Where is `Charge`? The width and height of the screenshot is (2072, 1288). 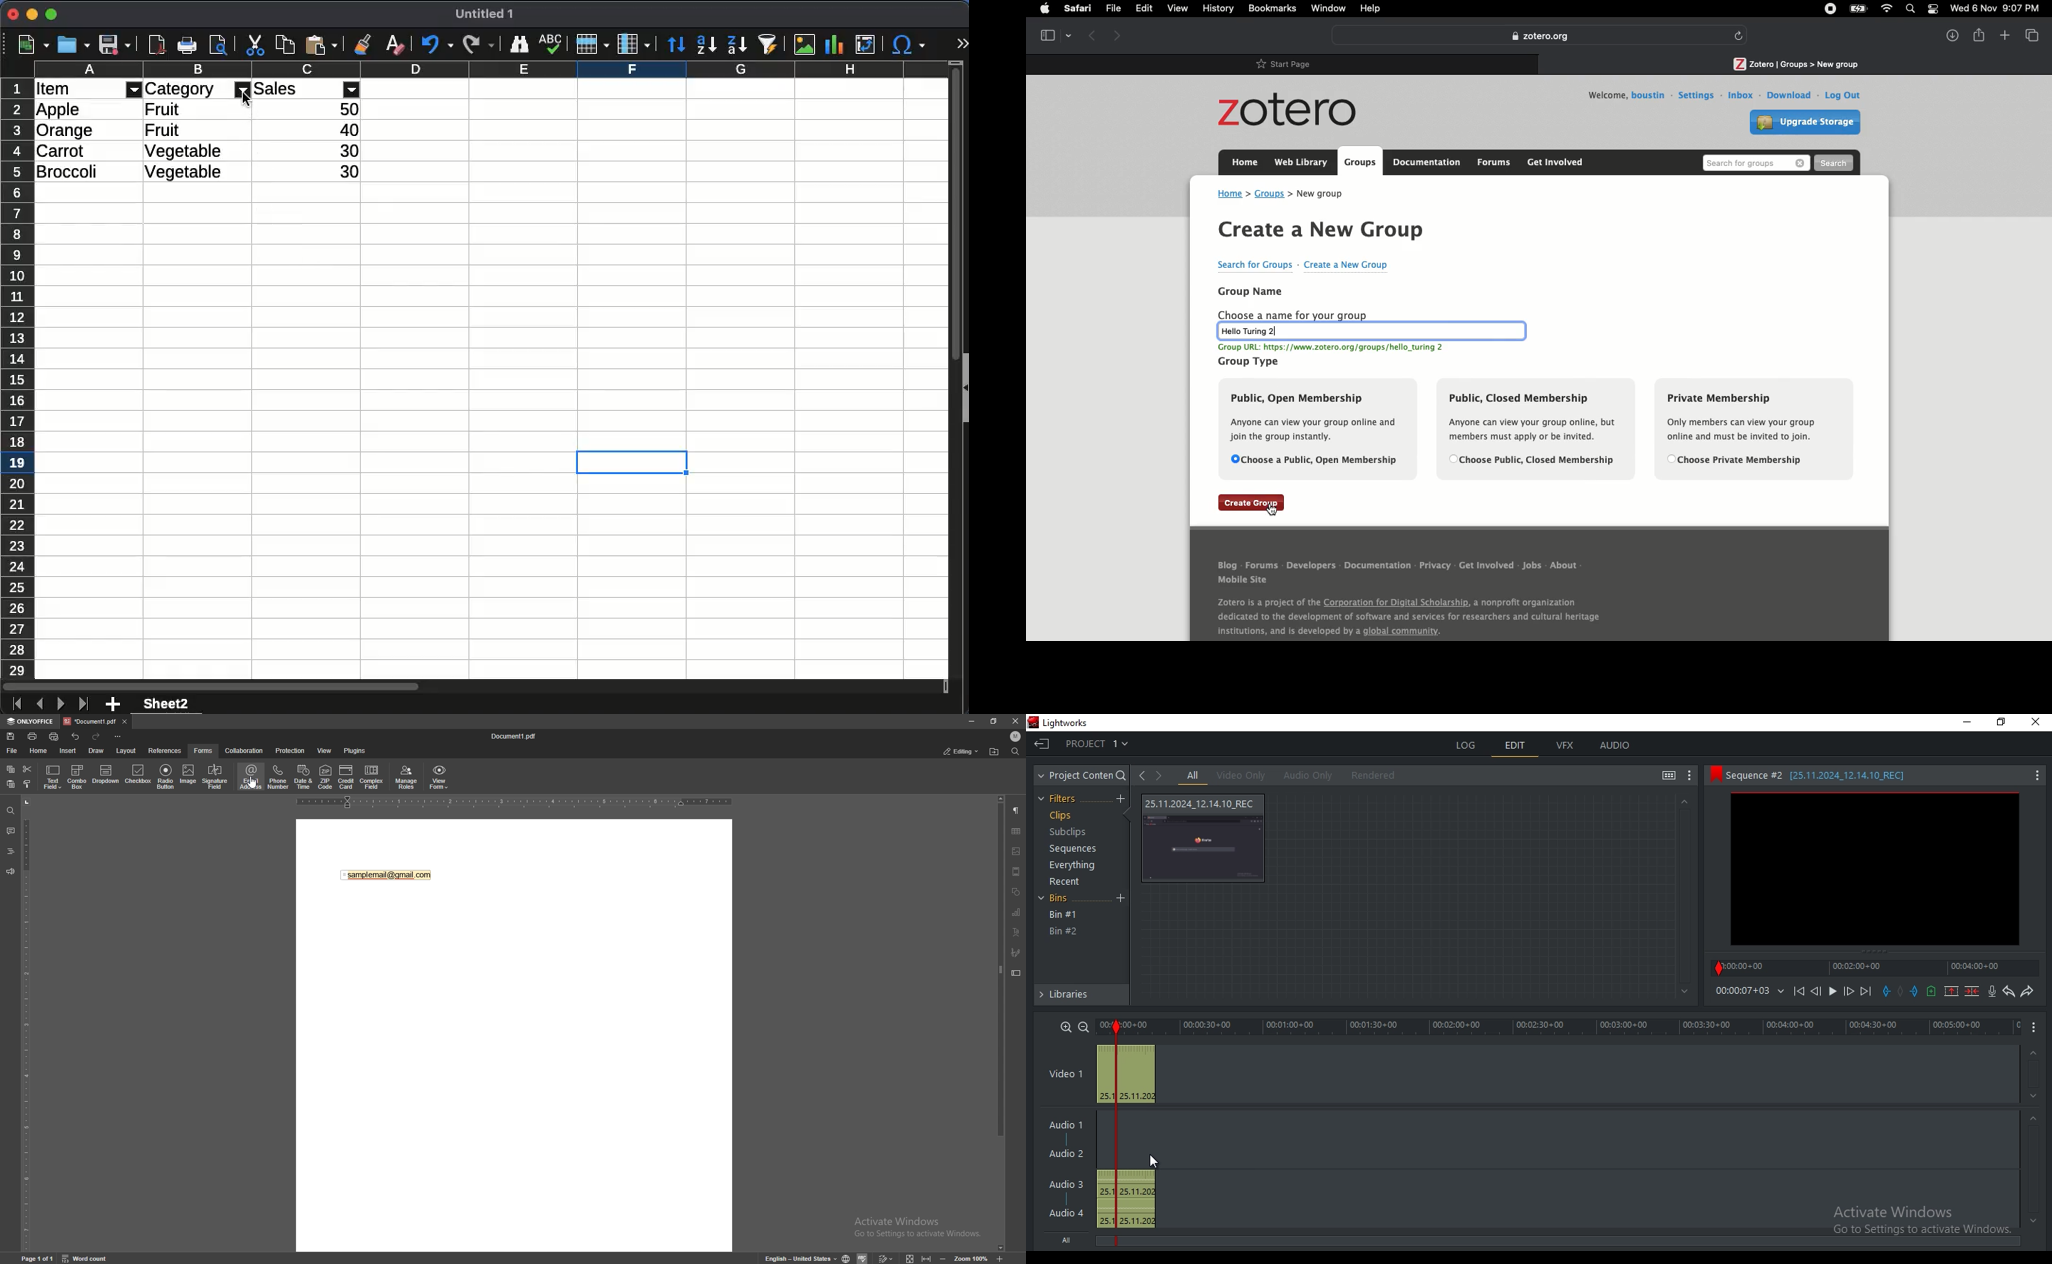 Charge is located at coordinates (1855, 9).